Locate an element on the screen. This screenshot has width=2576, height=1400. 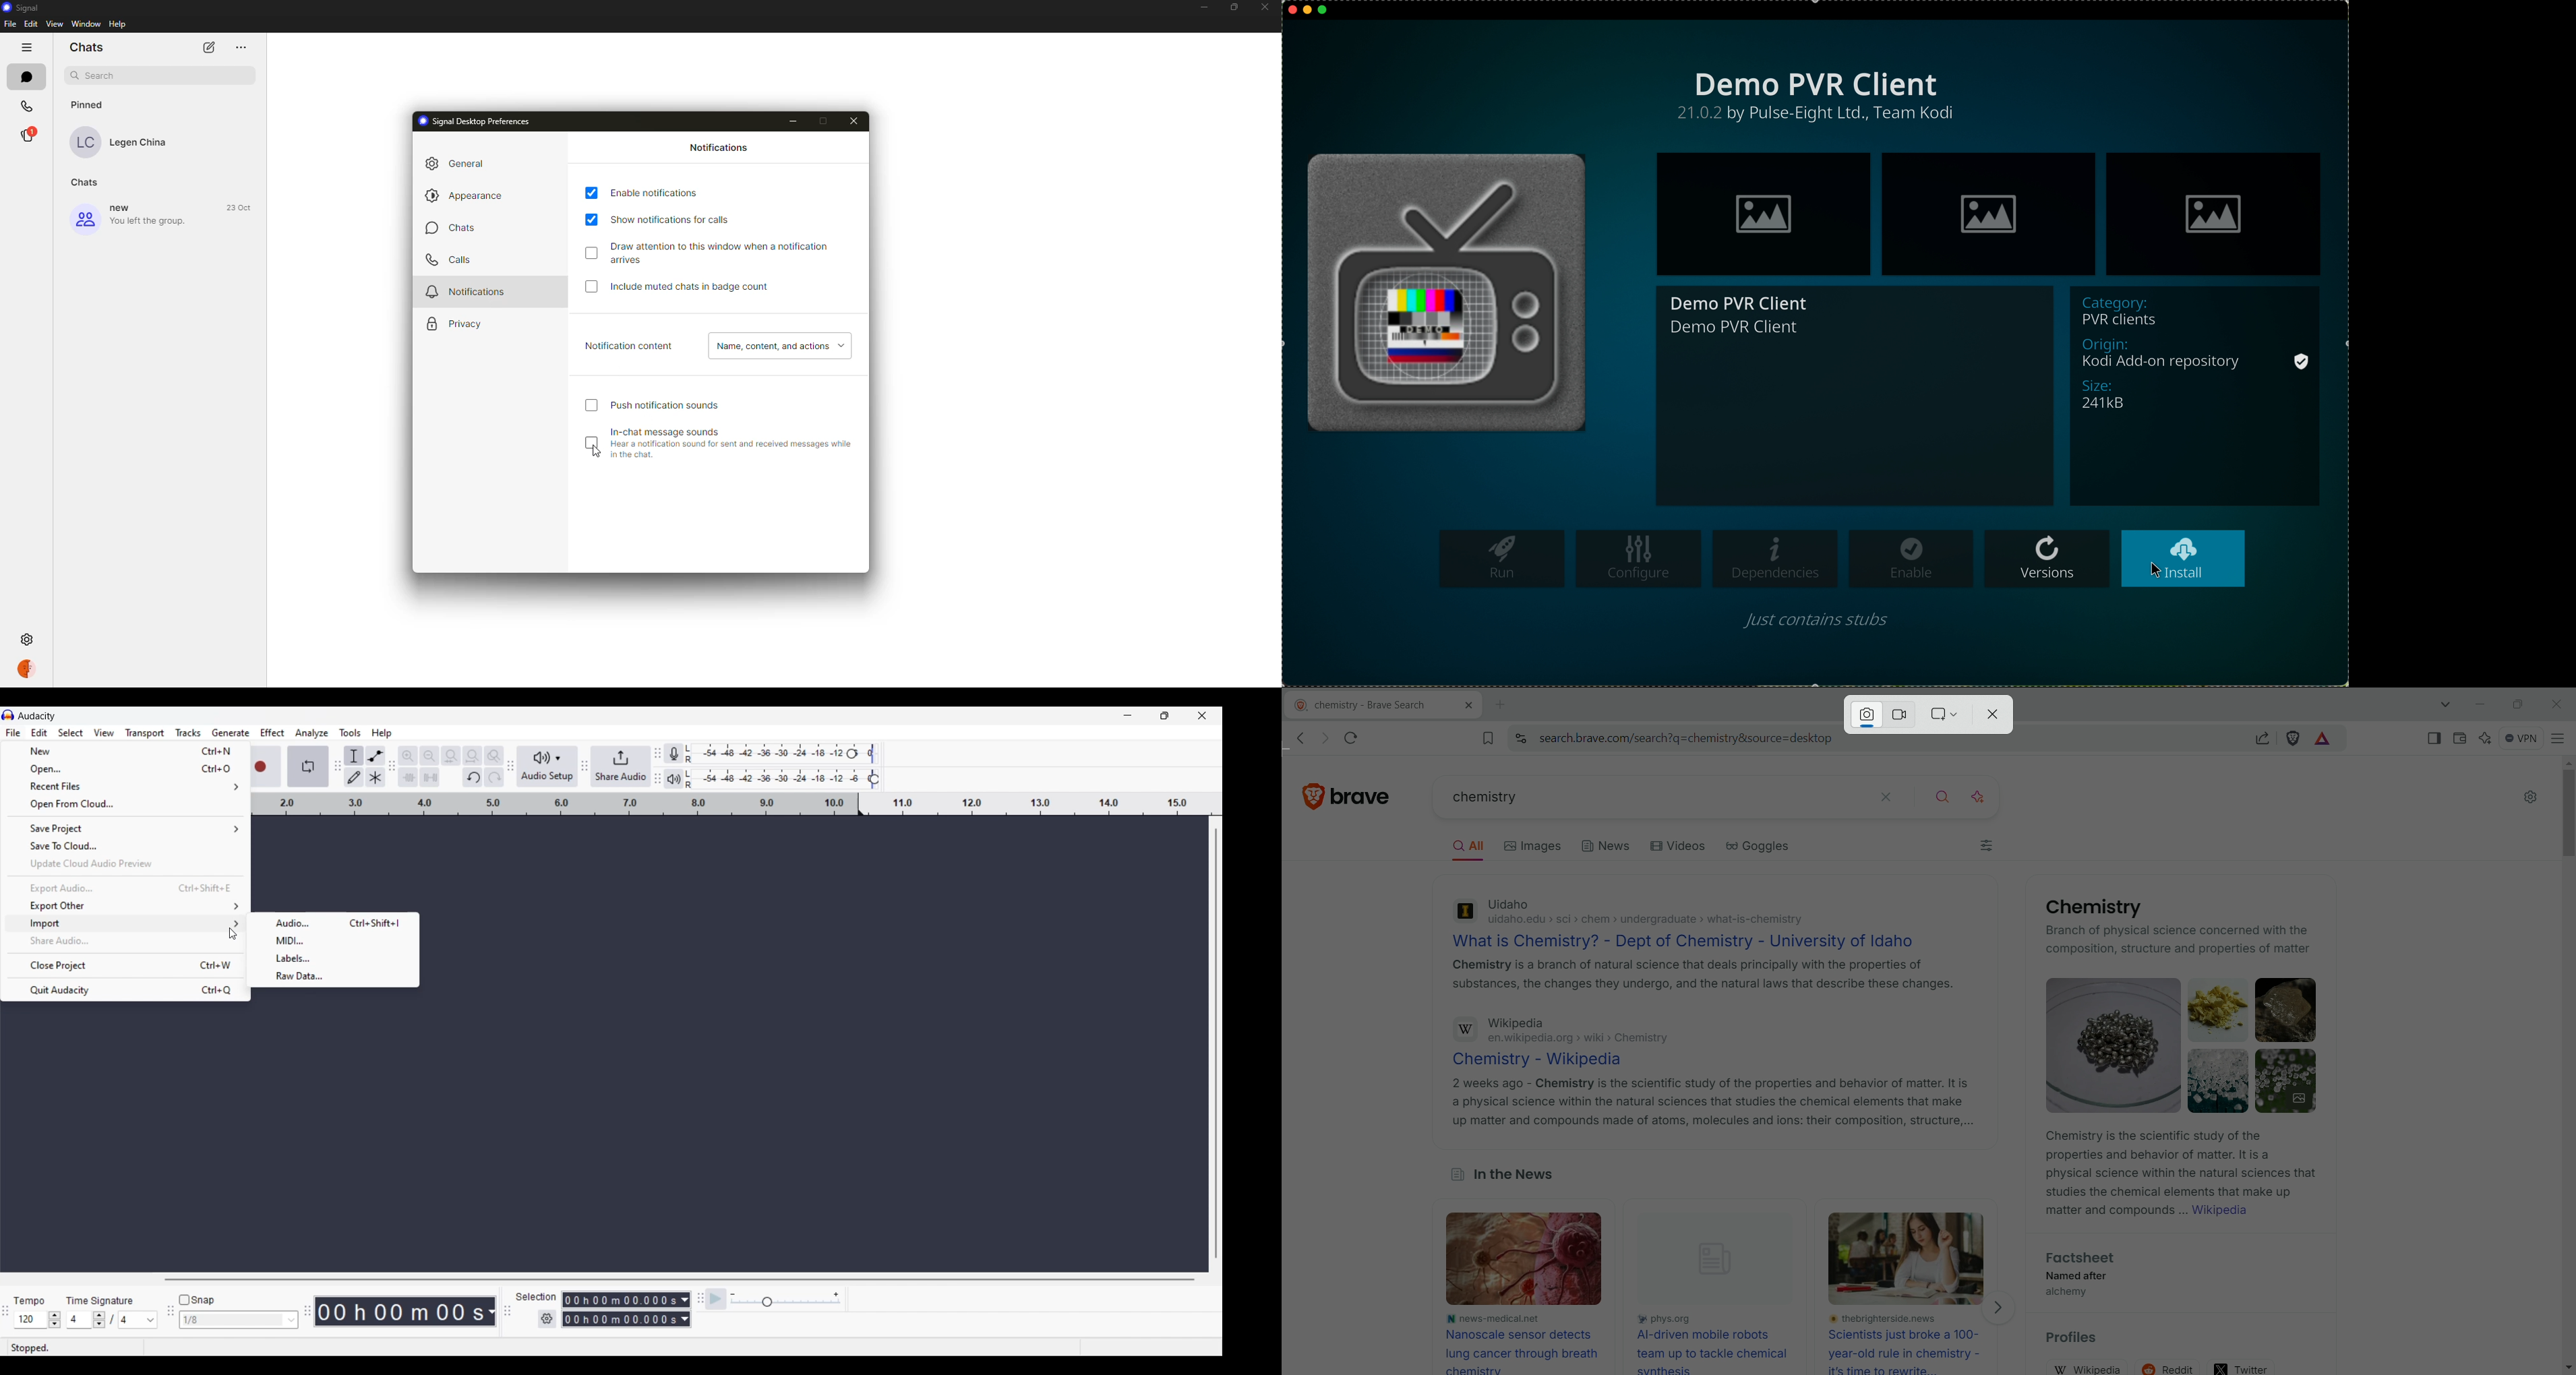
Zoom in is located at coordinates (409, 756).